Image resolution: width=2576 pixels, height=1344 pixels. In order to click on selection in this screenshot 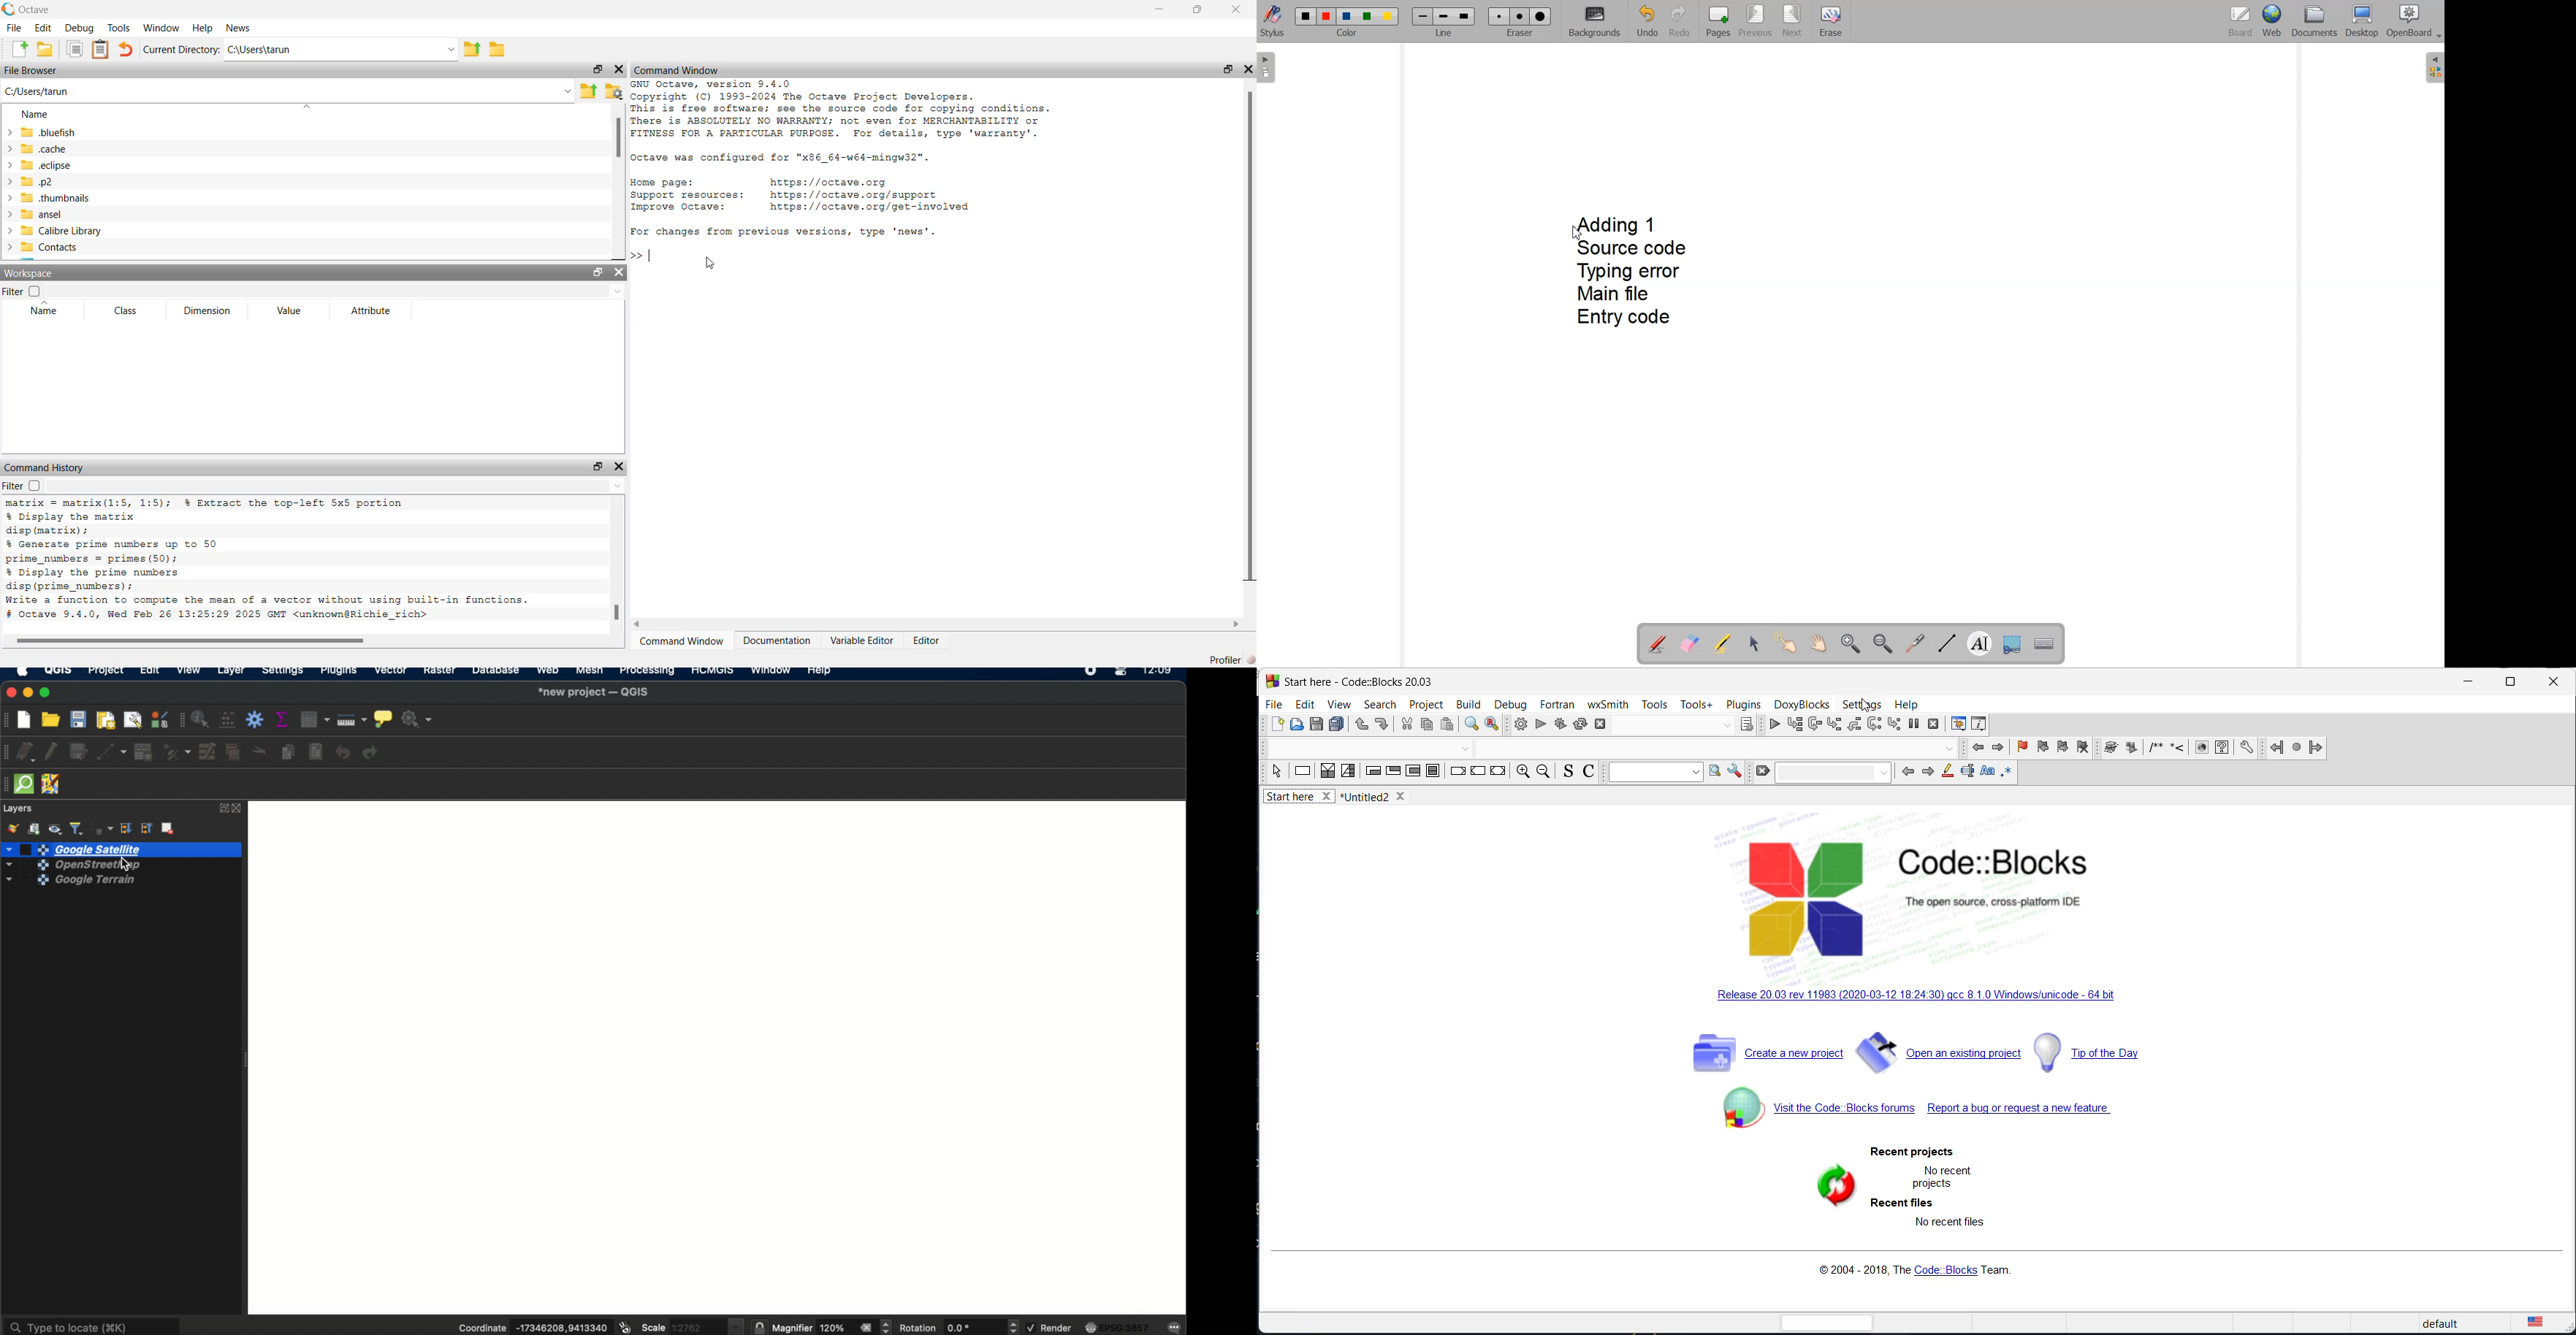, I will do `click(1349, 772)`.